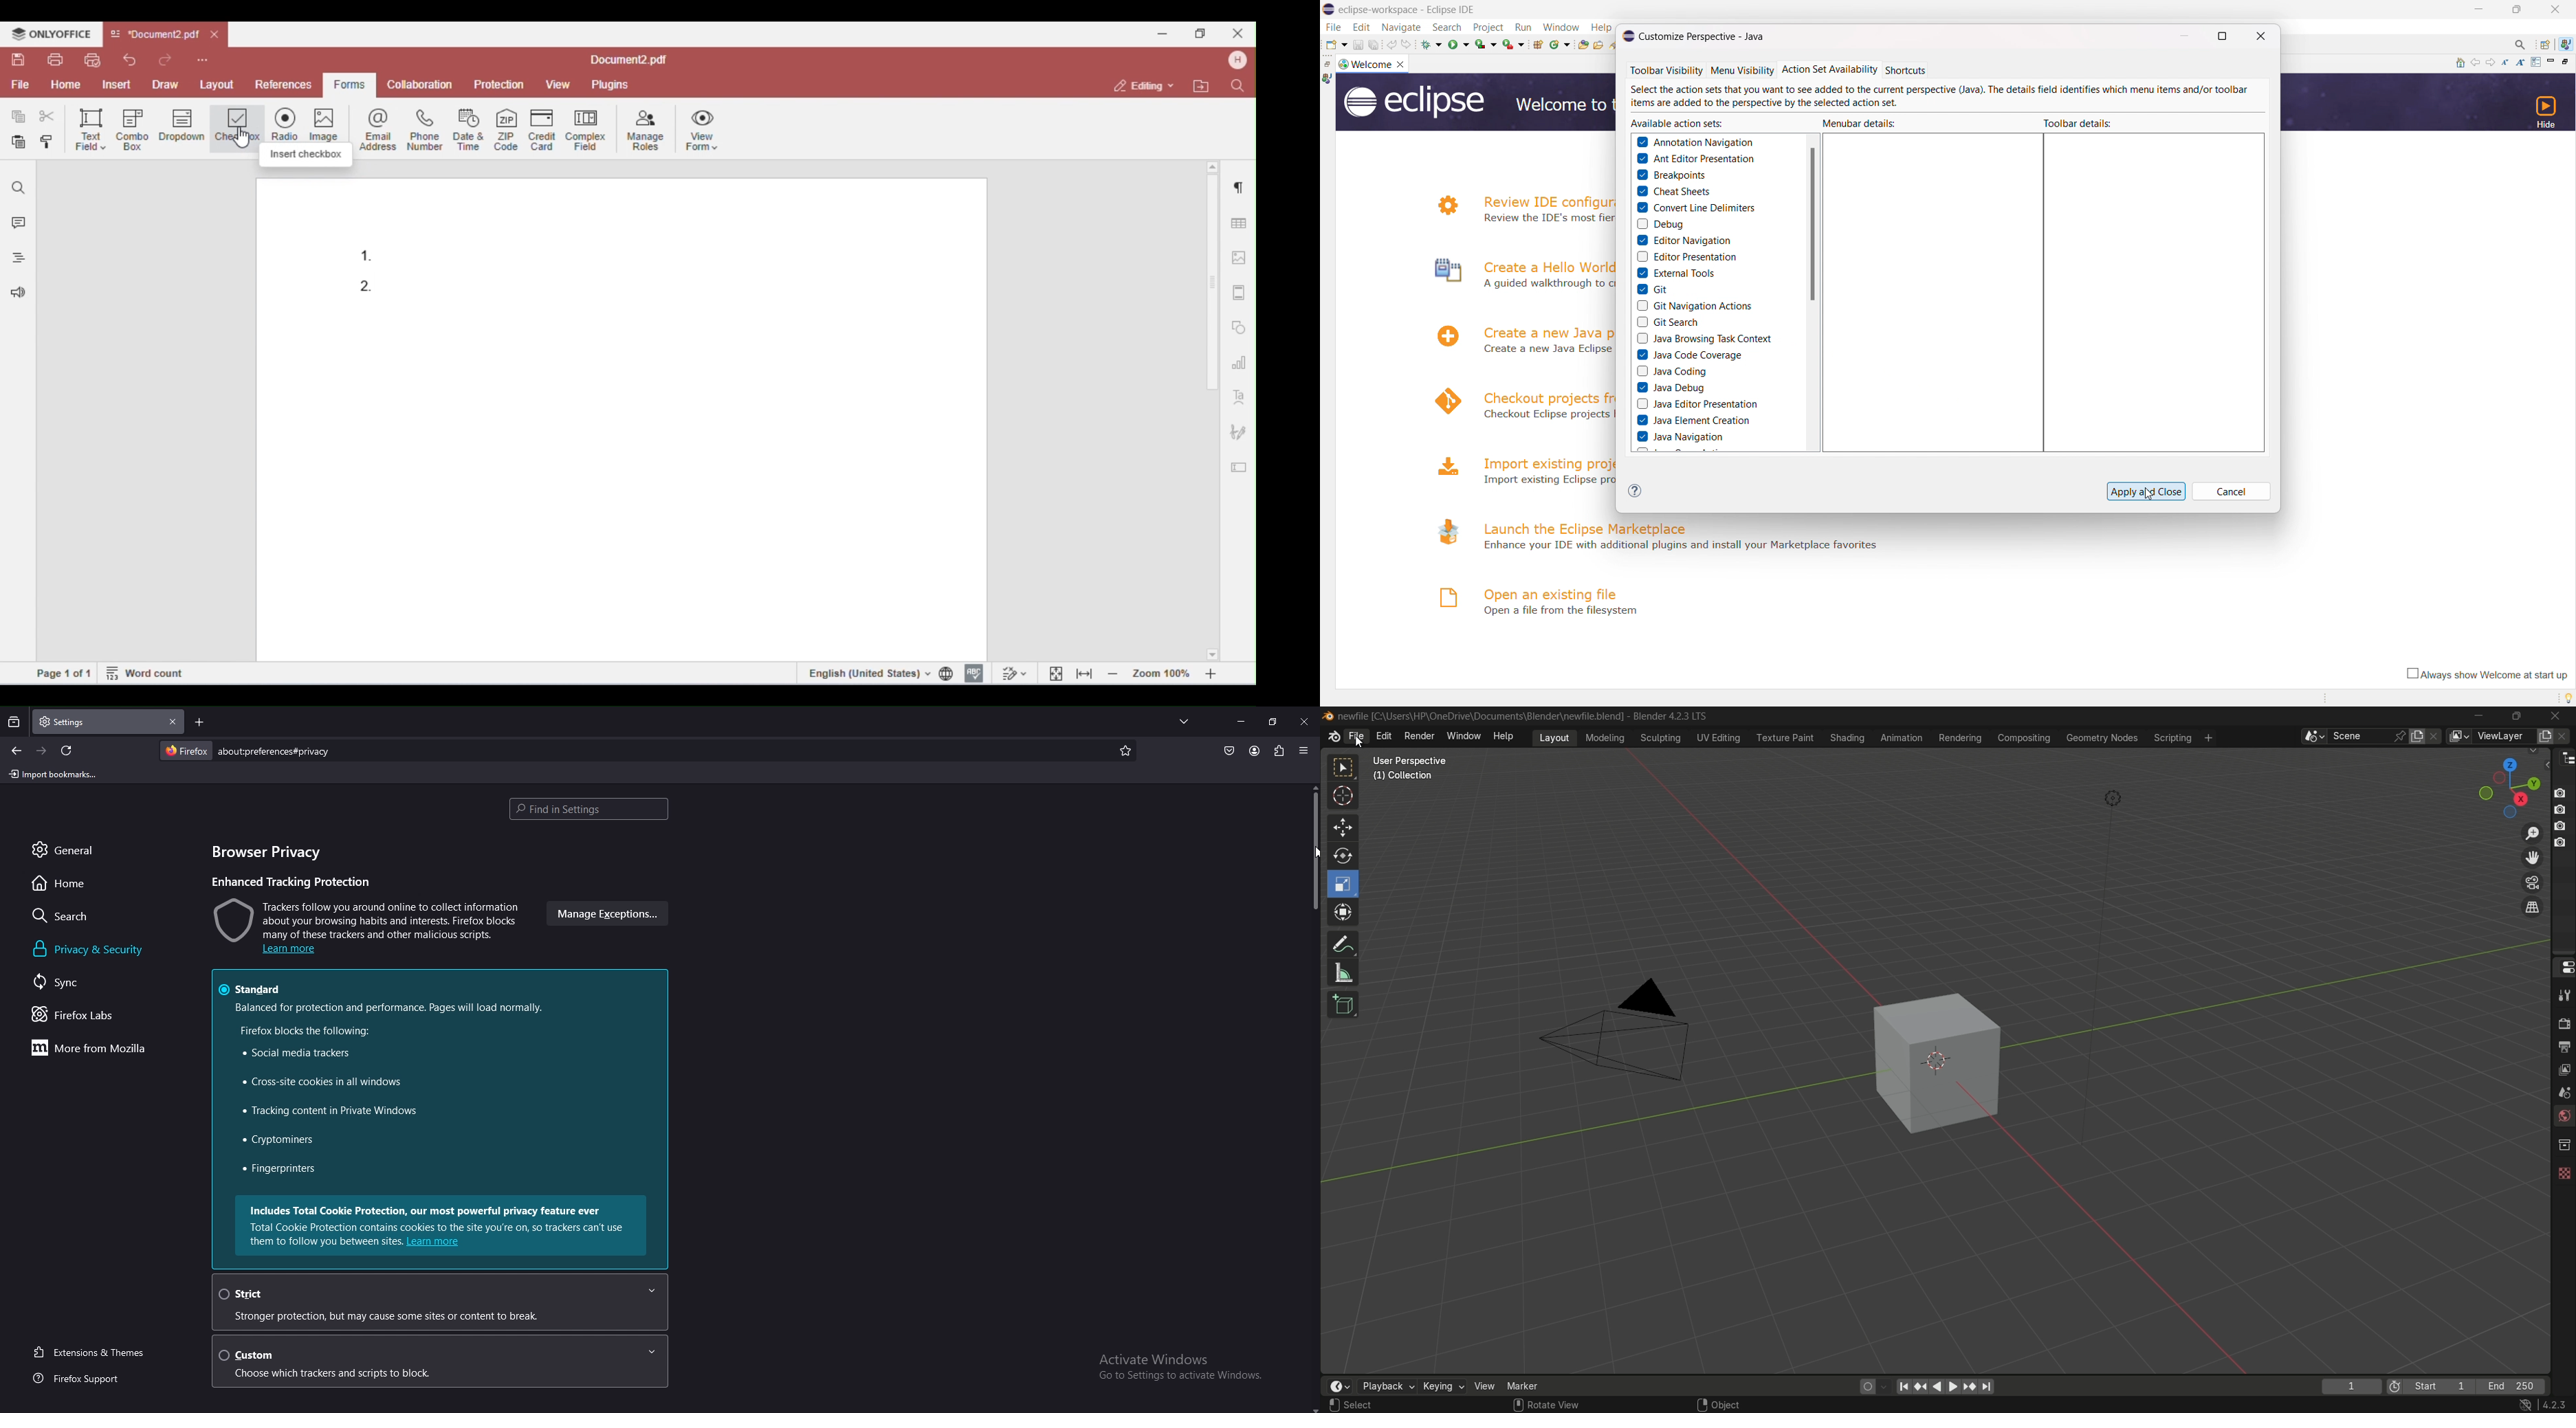  Describe the element at coordinates (1689, 355) in the screenshot. I see `java code coverage` at that location.